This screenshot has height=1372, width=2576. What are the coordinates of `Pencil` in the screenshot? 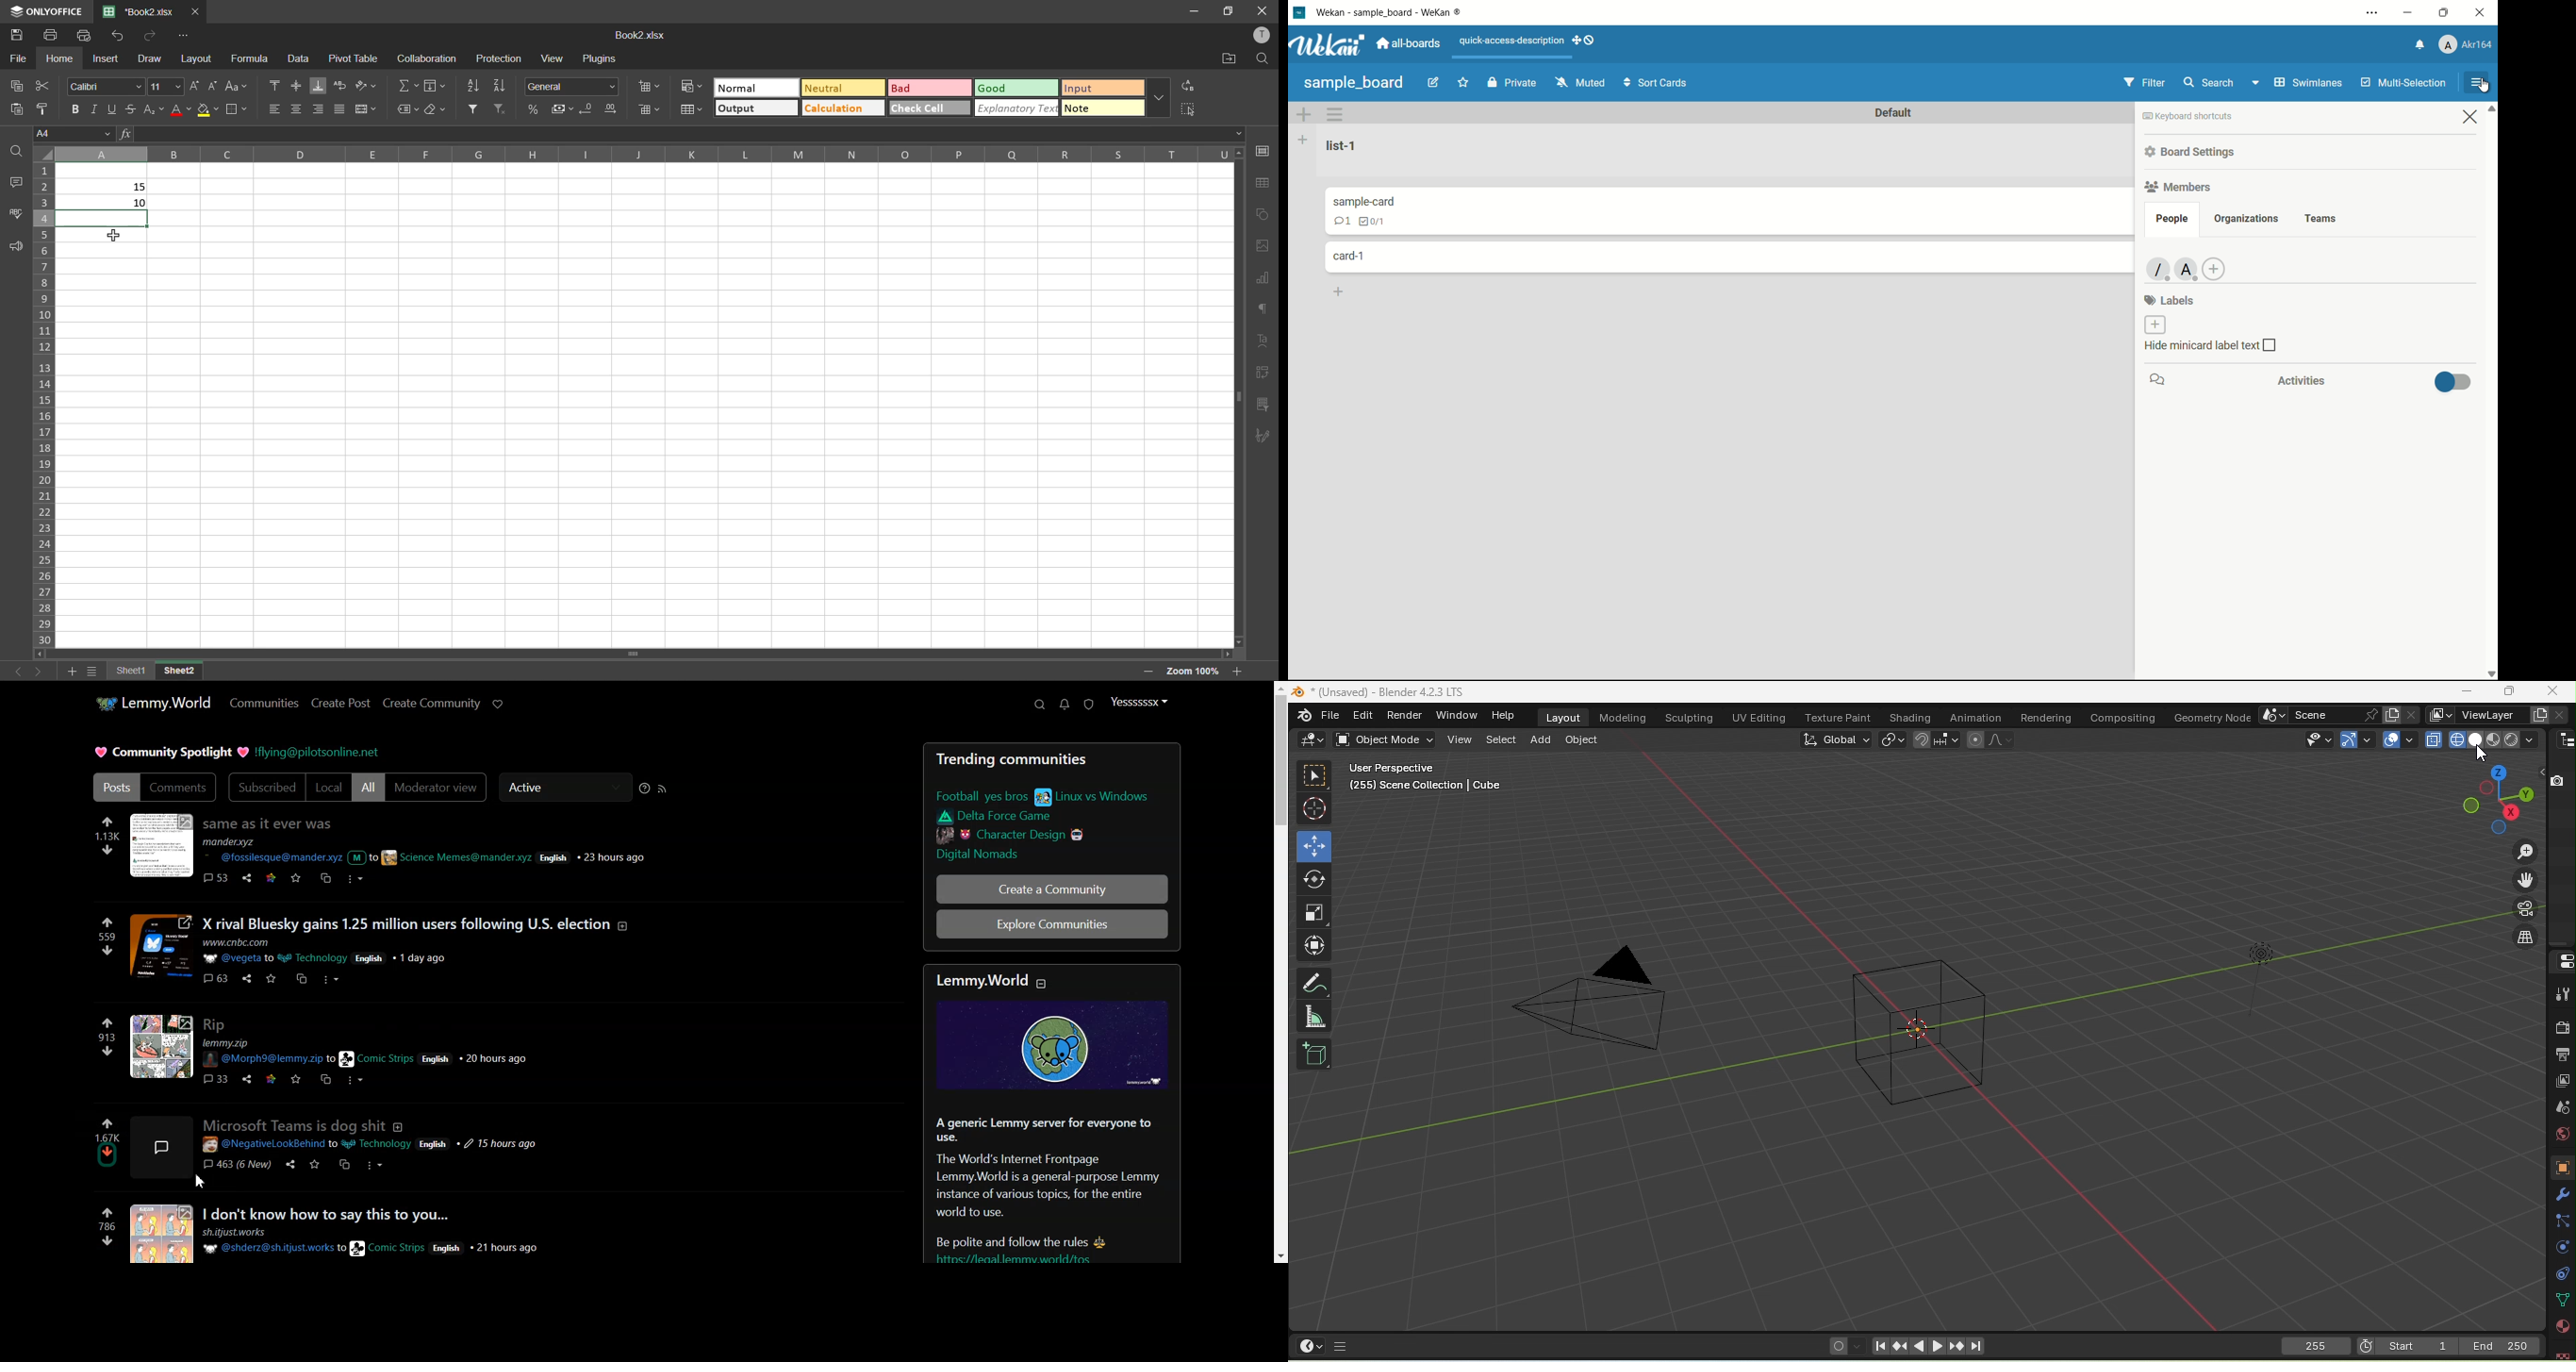 It's located at (1316, 983).